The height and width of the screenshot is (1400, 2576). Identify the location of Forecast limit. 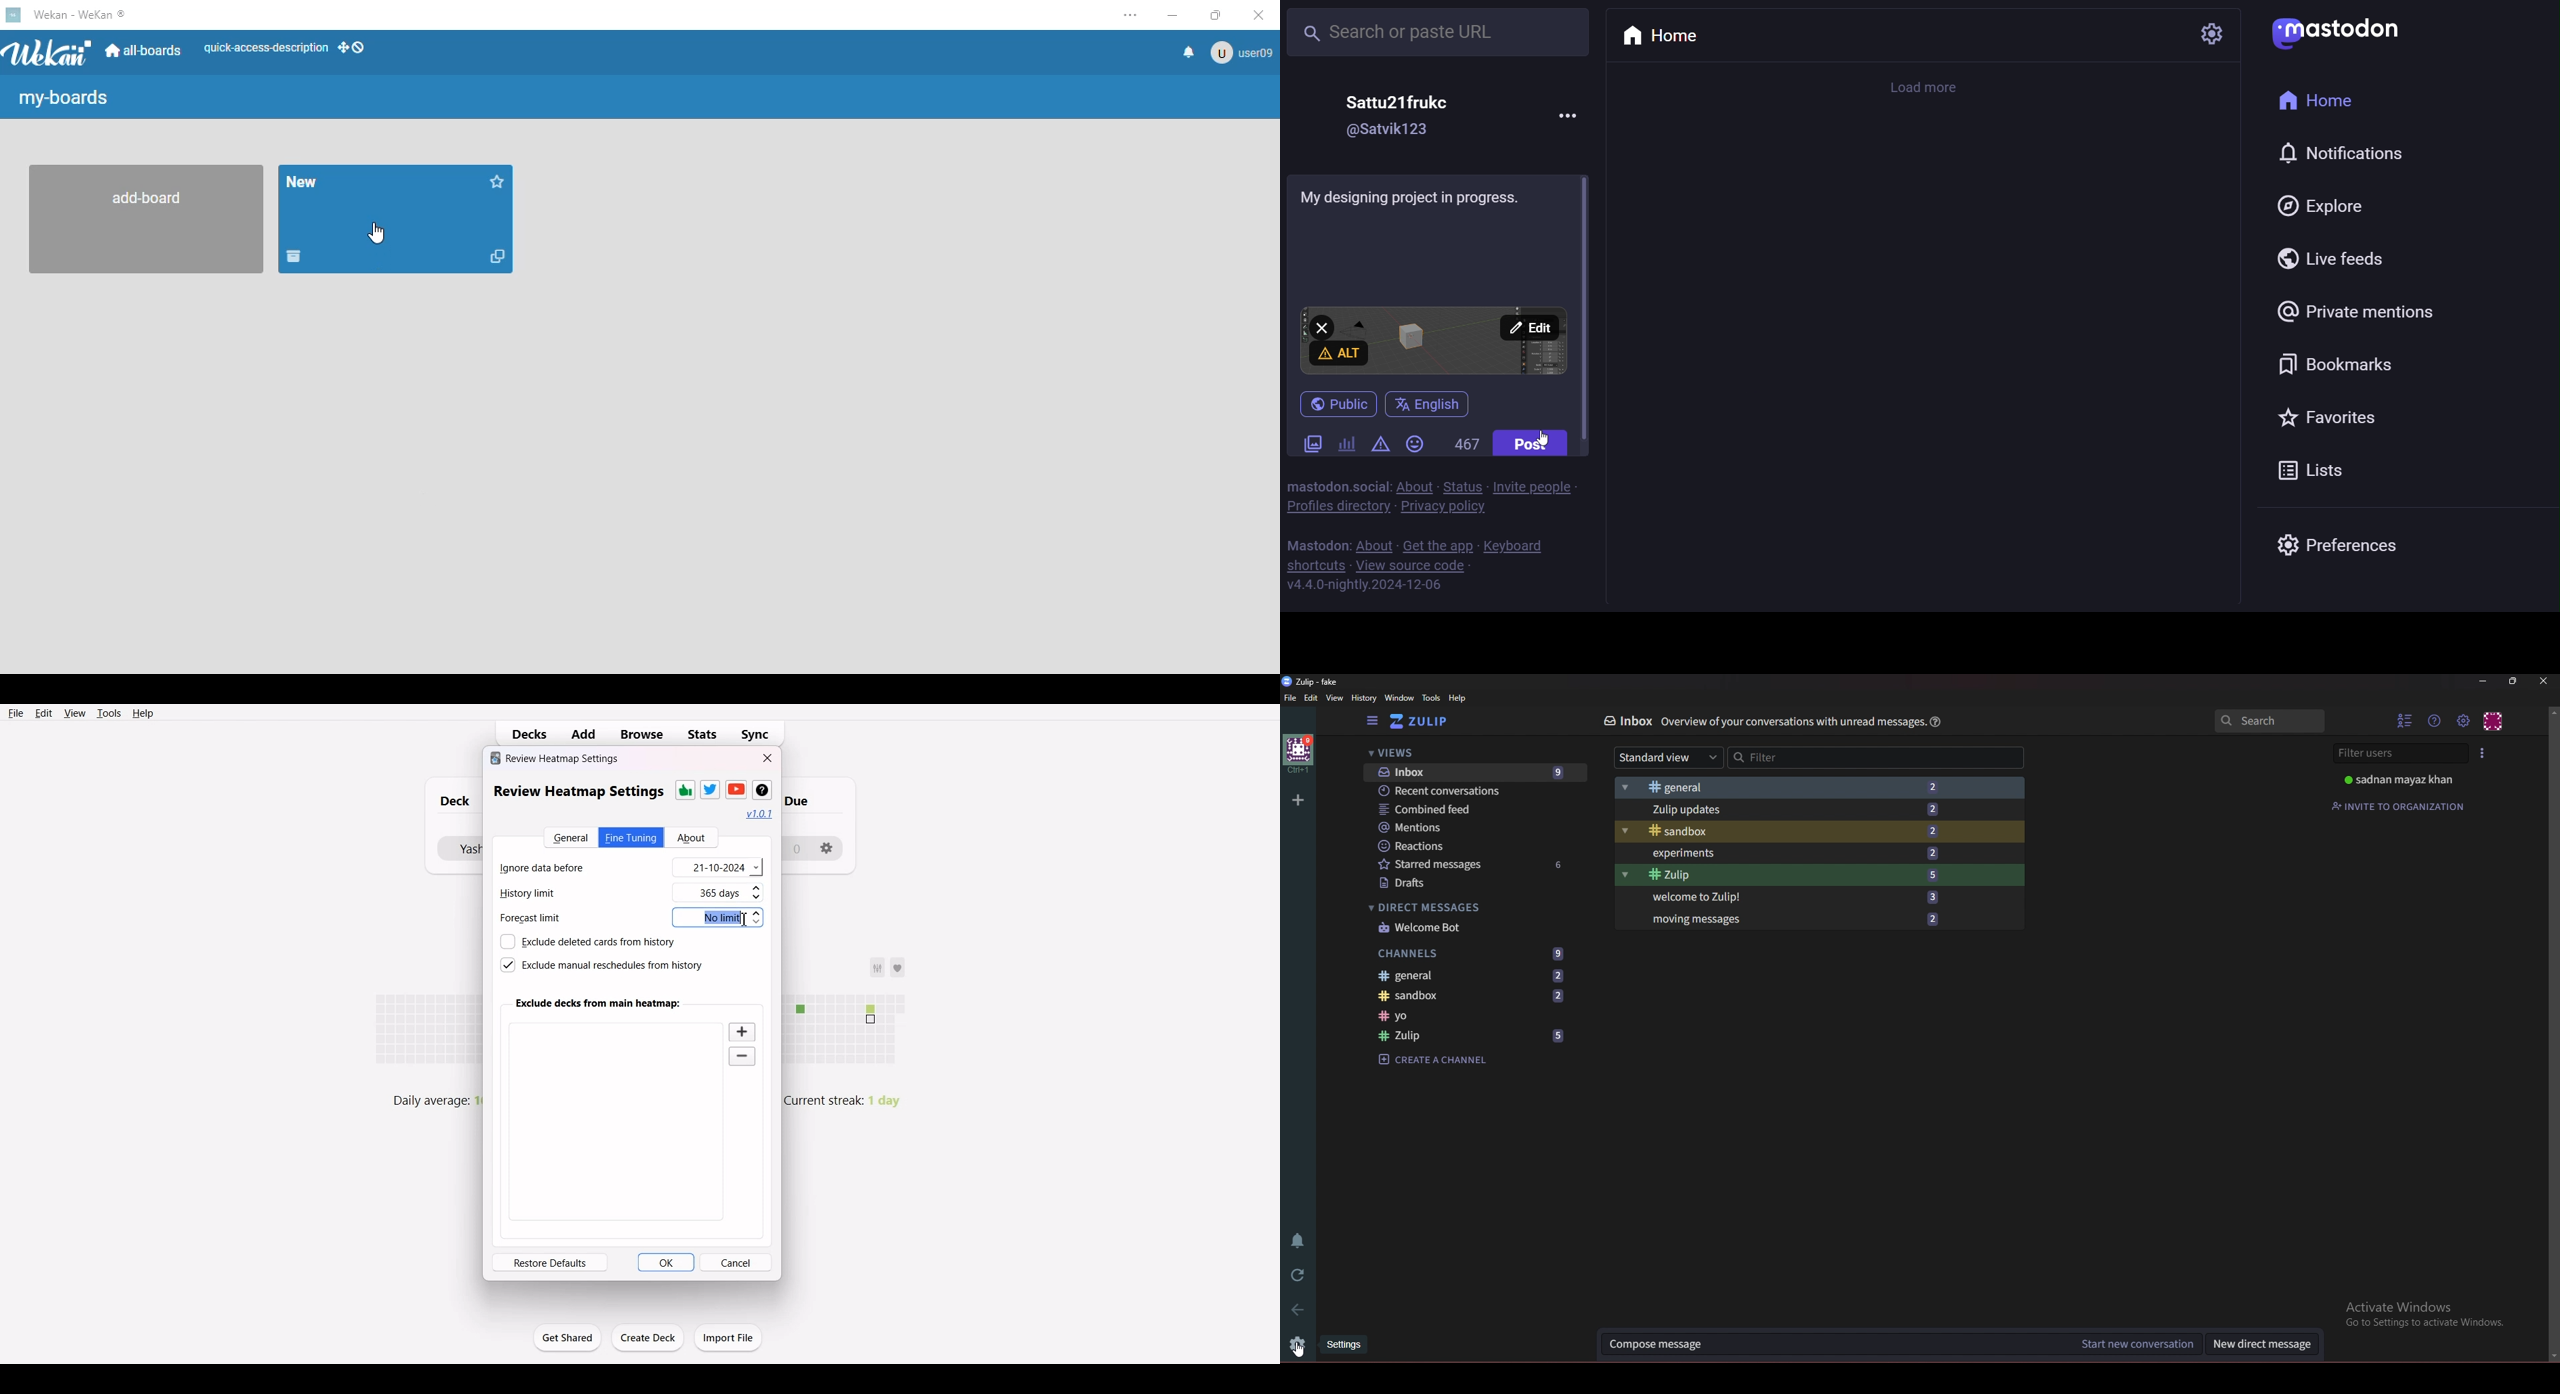
(542, 921).